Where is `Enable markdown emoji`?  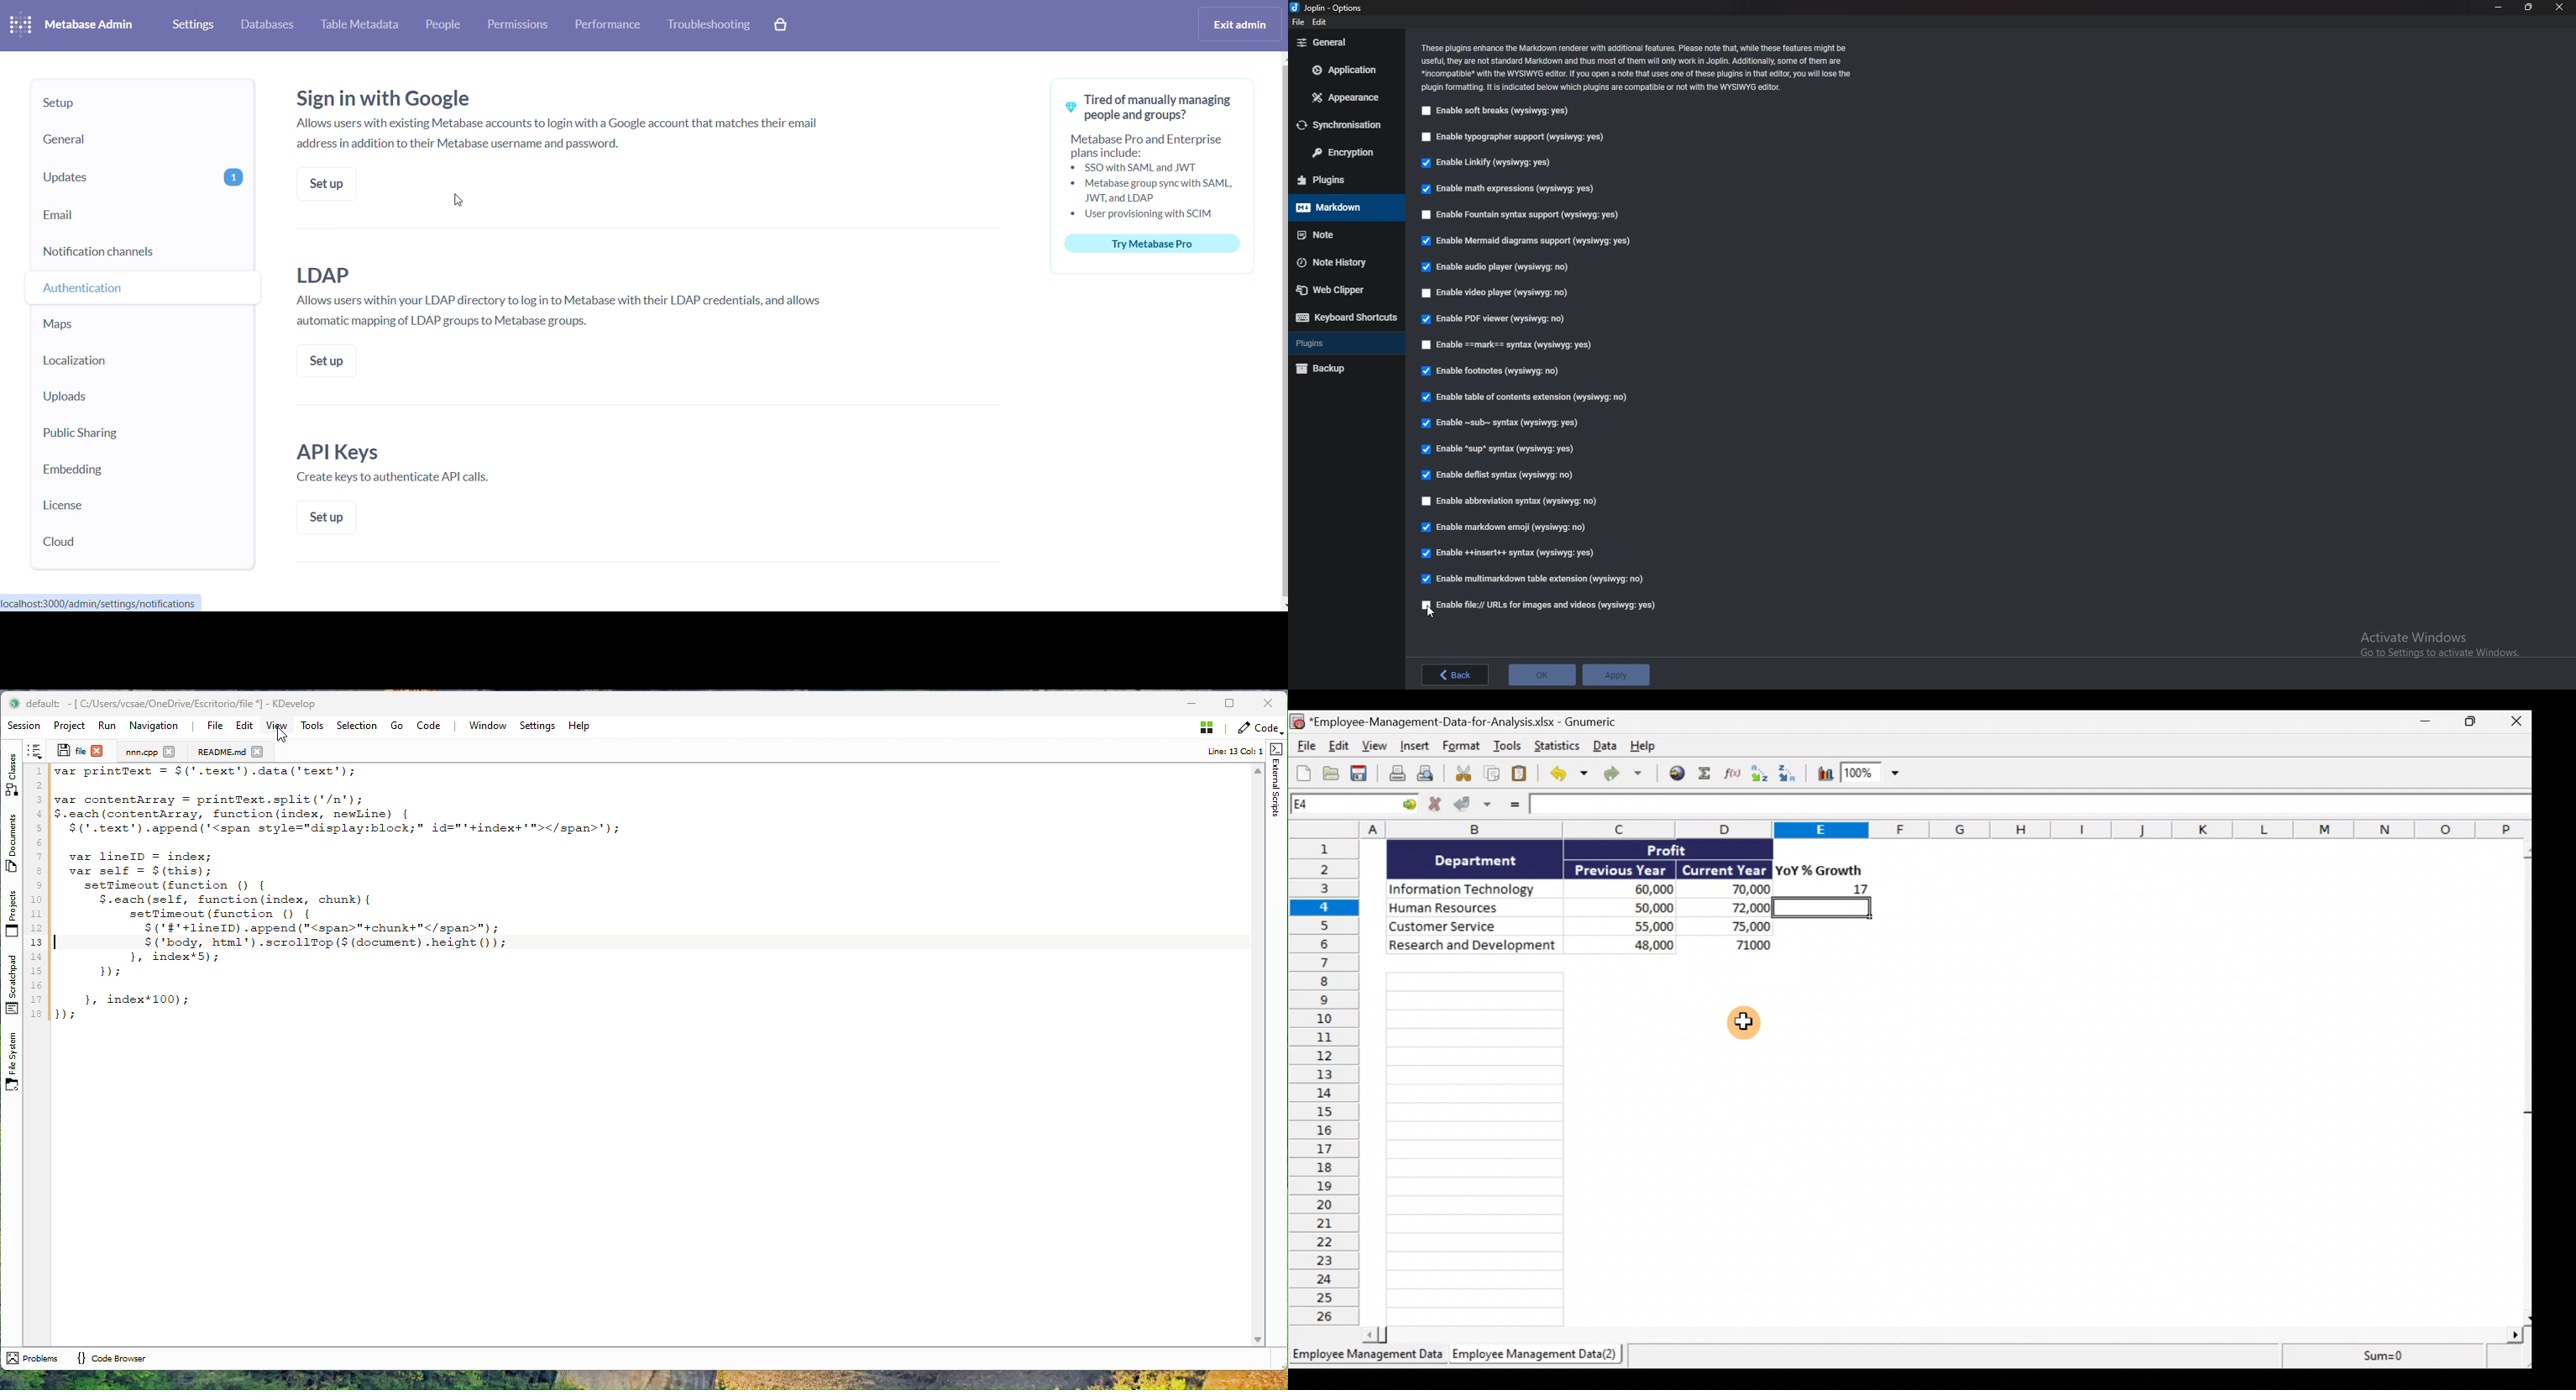
Enable markdown emoji is located at coordinates (1507, 527).